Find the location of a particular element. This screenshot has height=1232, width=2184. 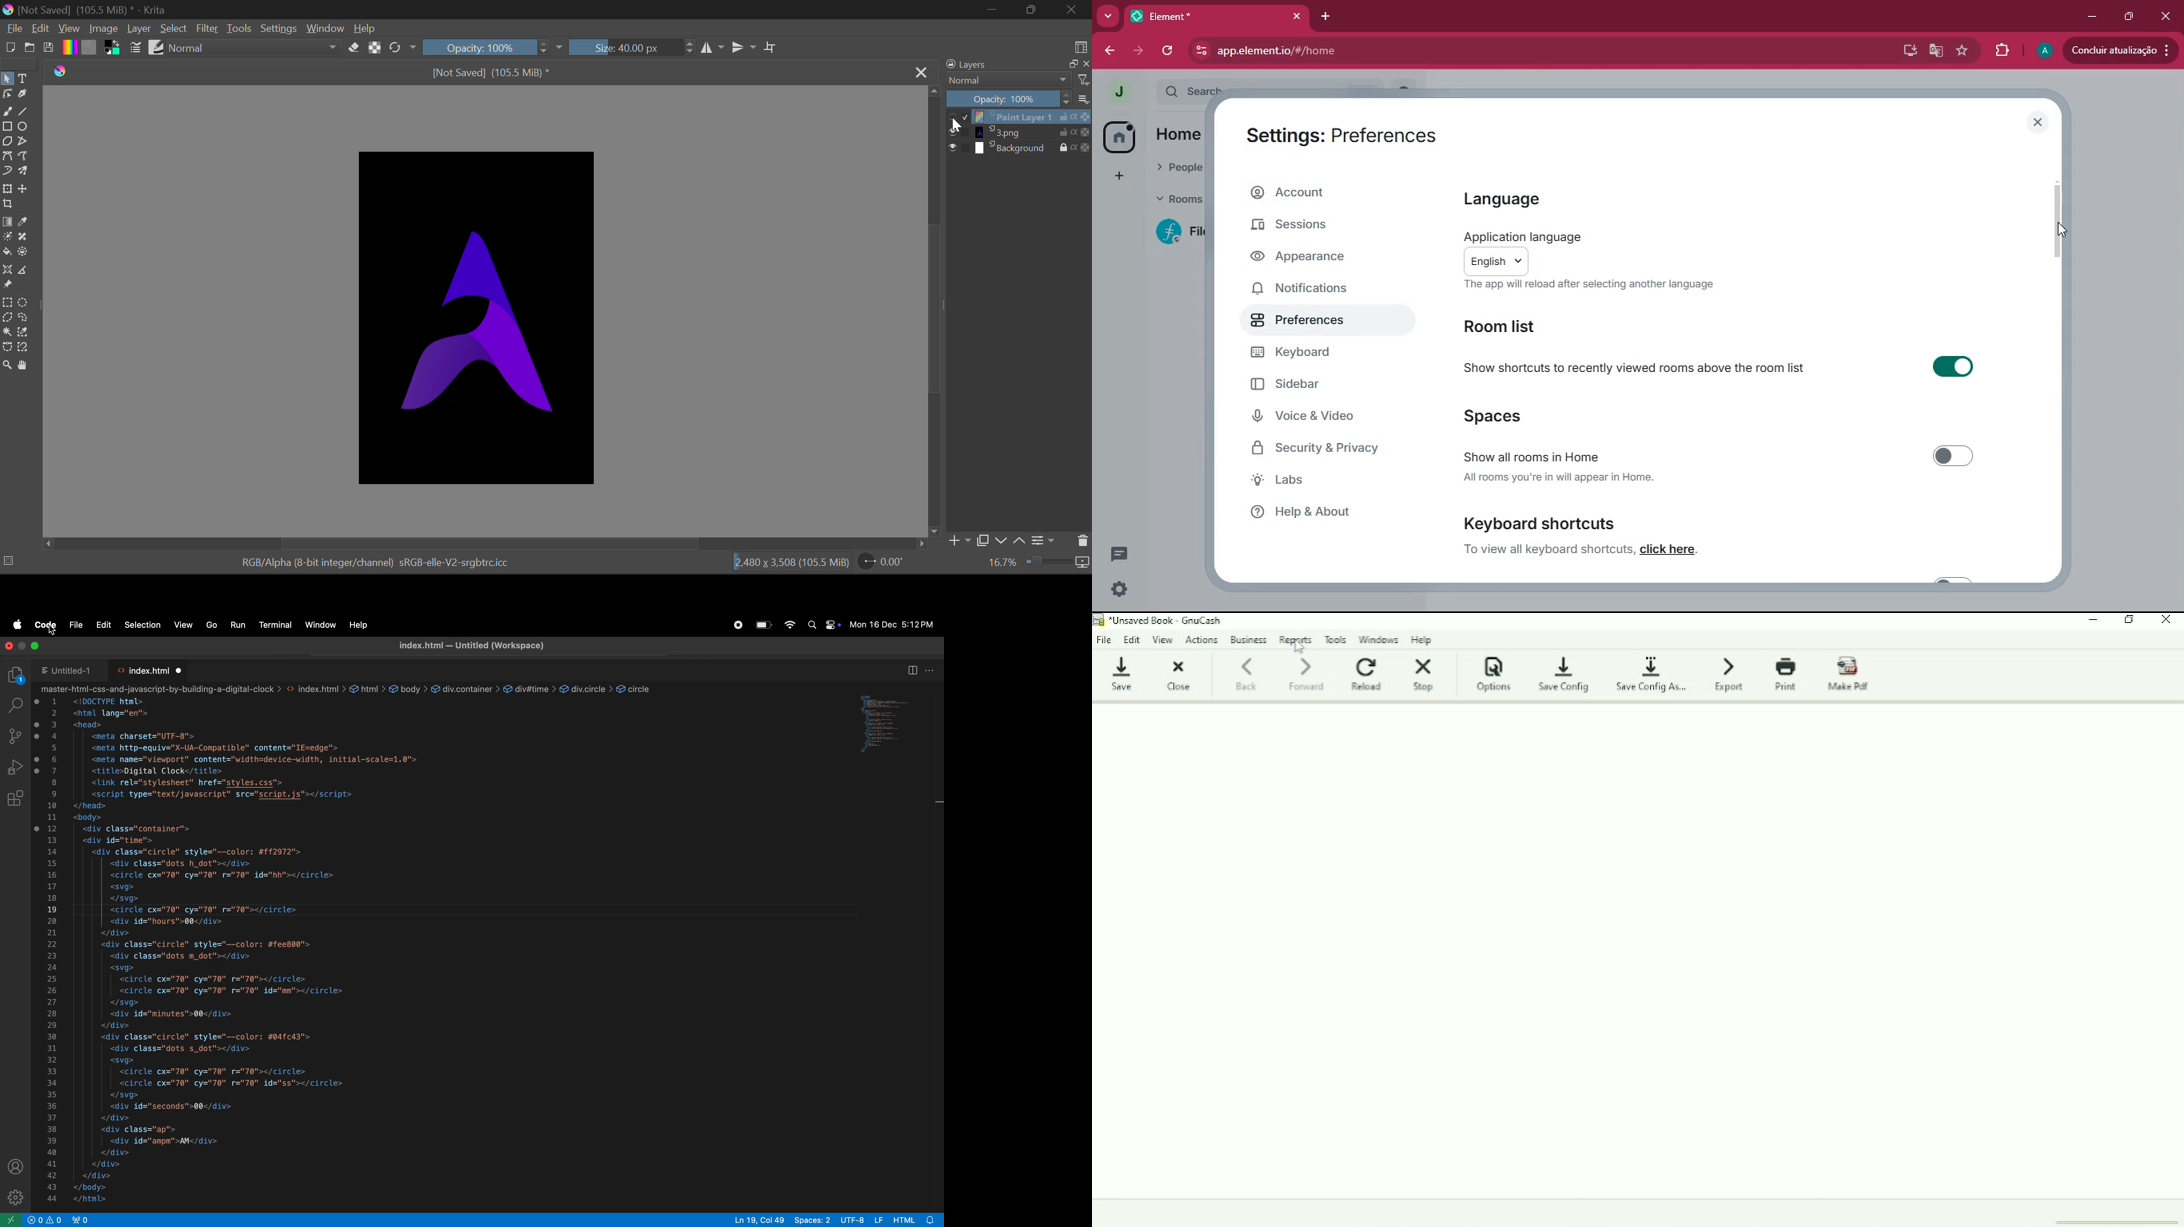

Smart Patch Tool is located at coordinates (23, 238).